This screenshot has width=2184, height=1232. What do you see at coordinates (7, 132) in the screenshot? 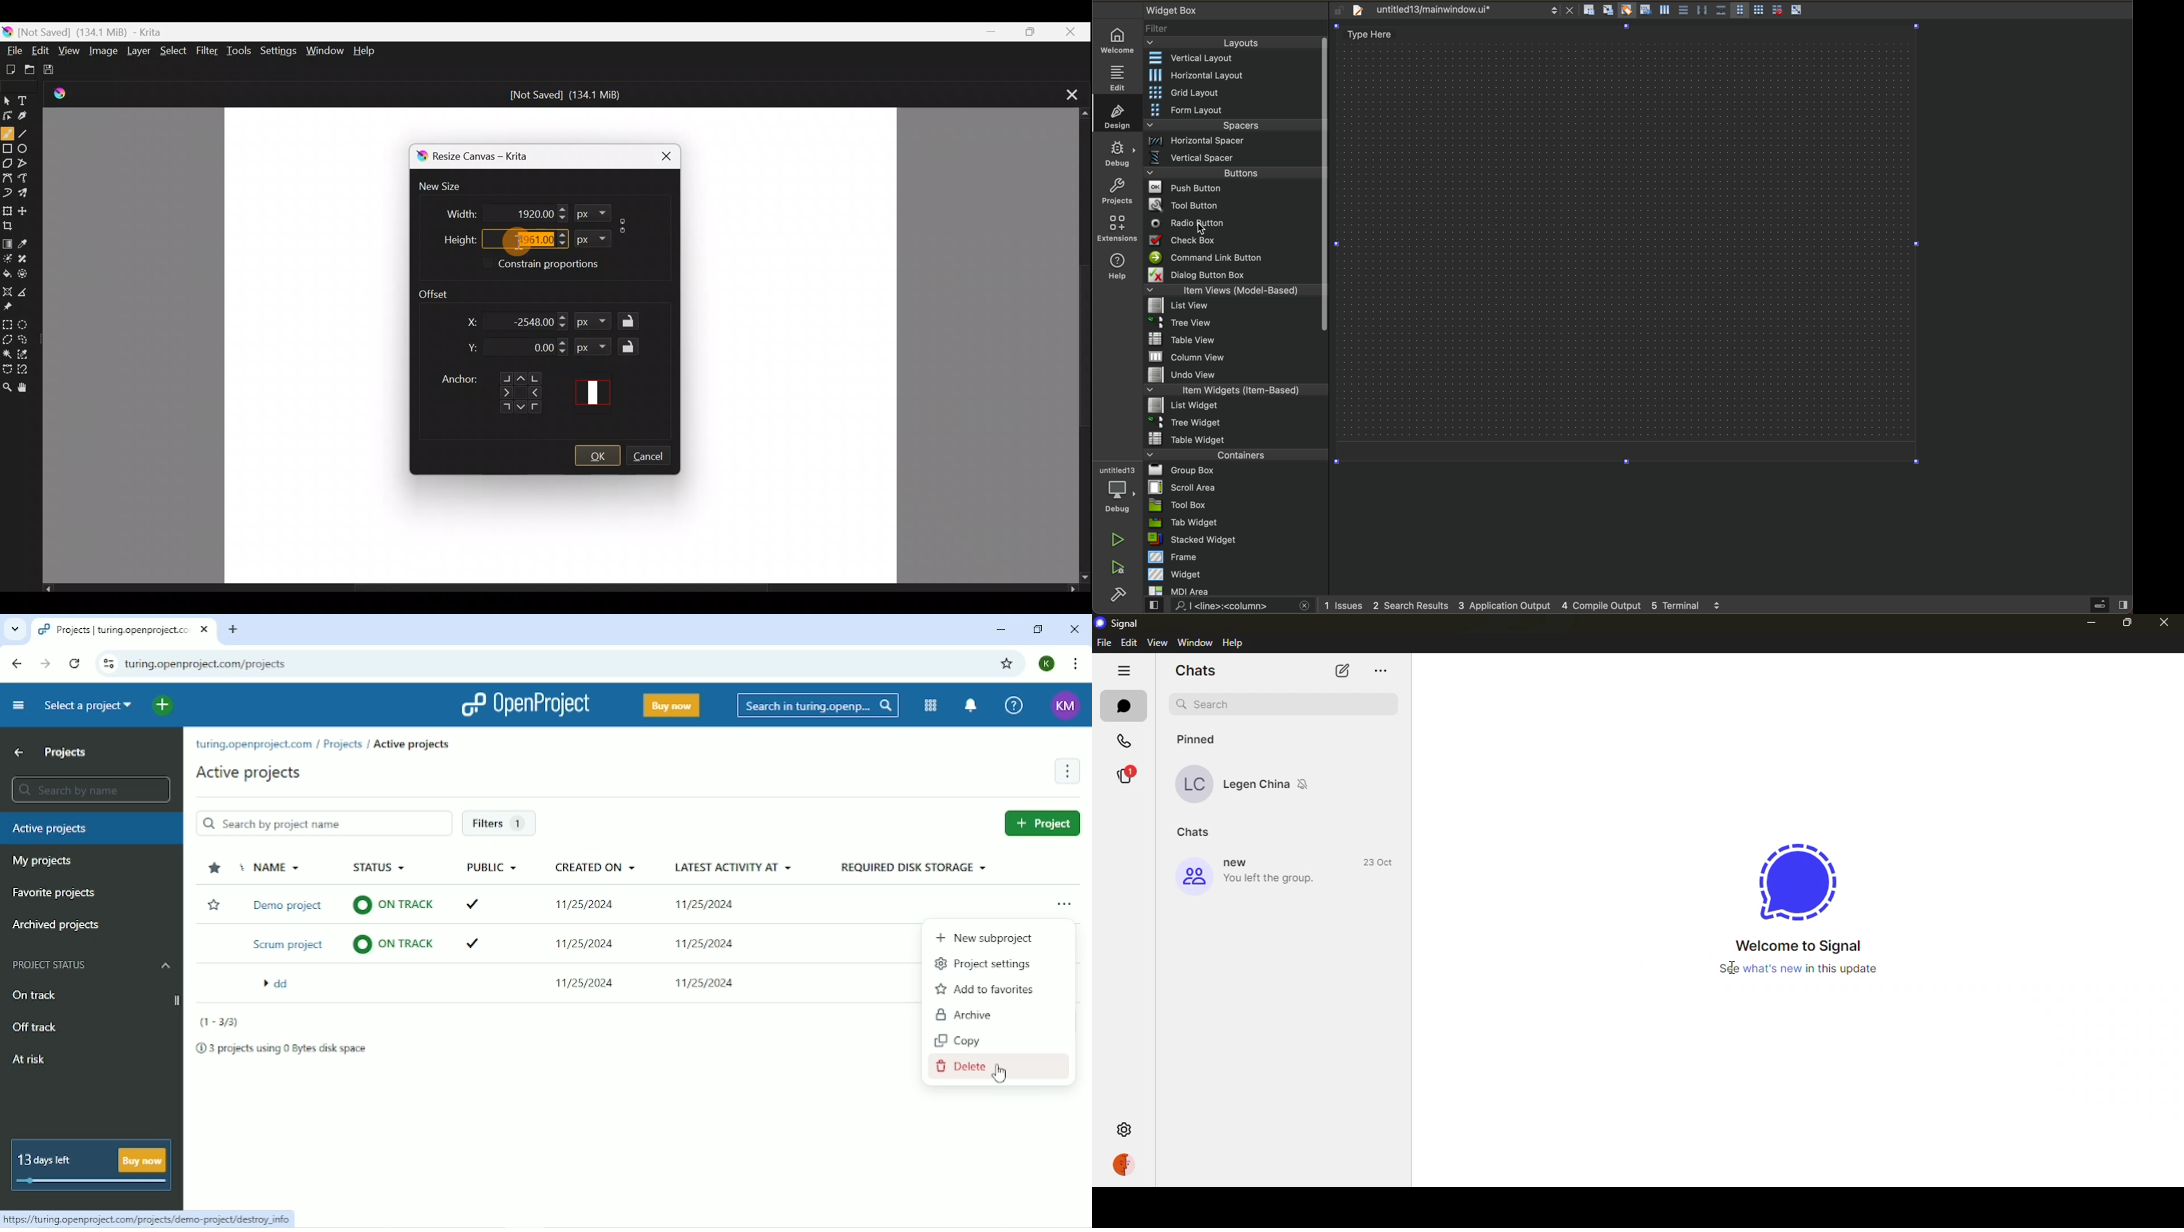
I see `Freehand brush tool` at bounding box center [7, 132].